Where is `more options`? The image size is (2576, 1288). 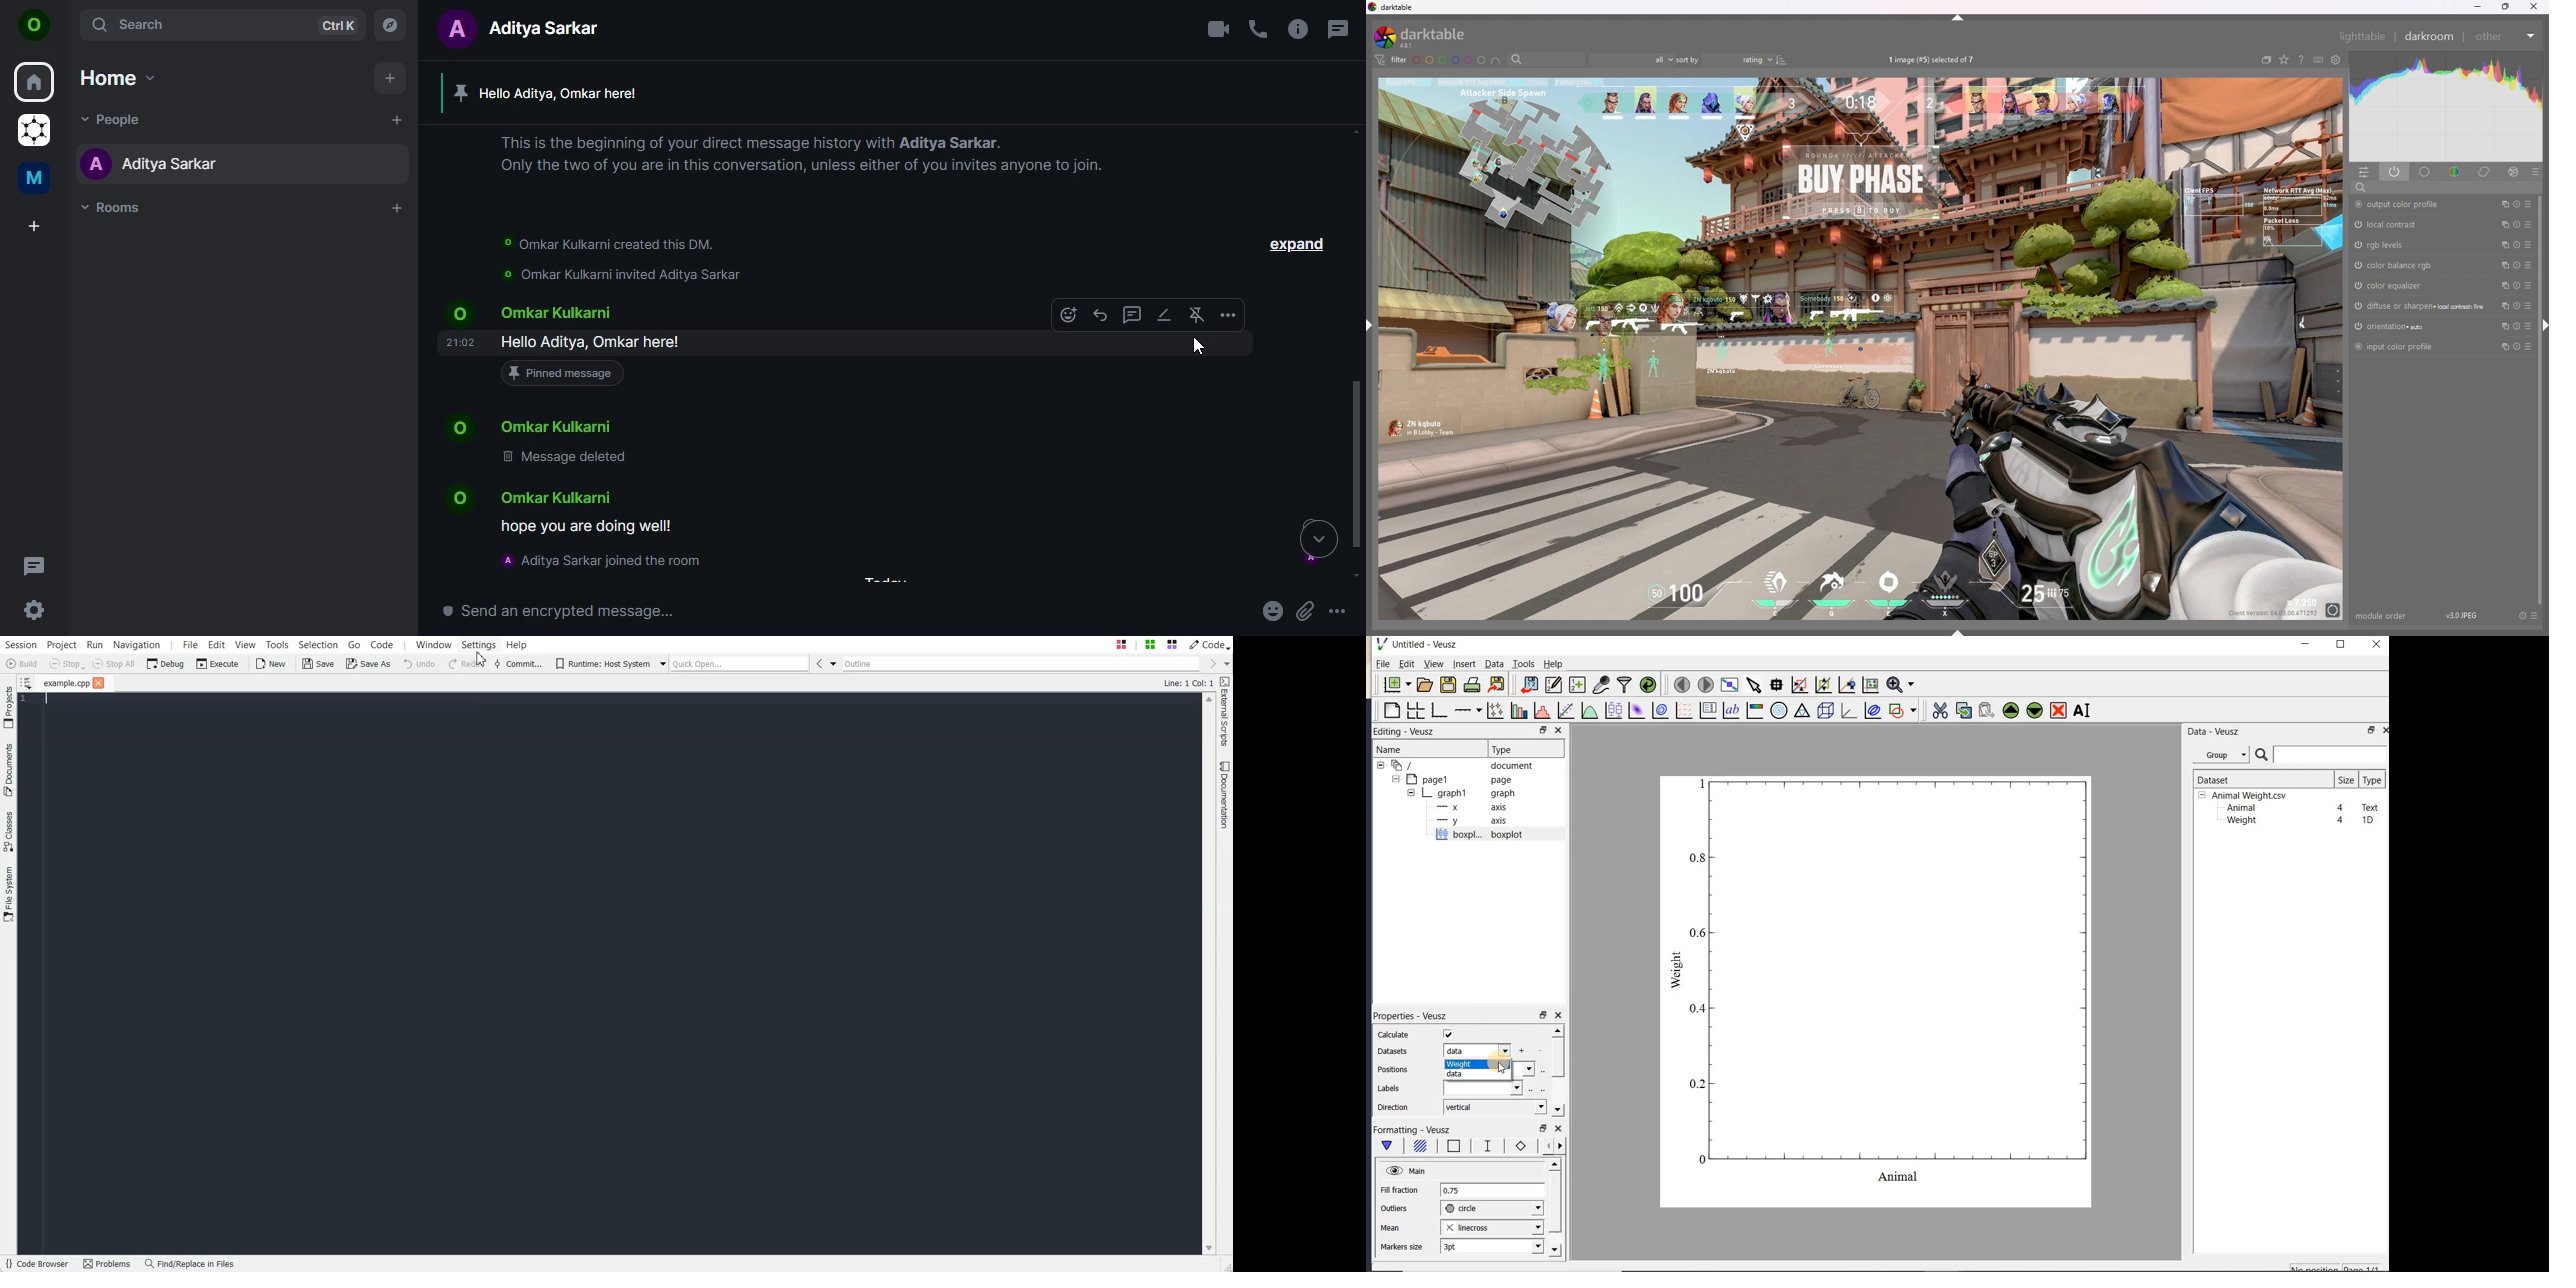 more options is located at coordinates (1231, 316).